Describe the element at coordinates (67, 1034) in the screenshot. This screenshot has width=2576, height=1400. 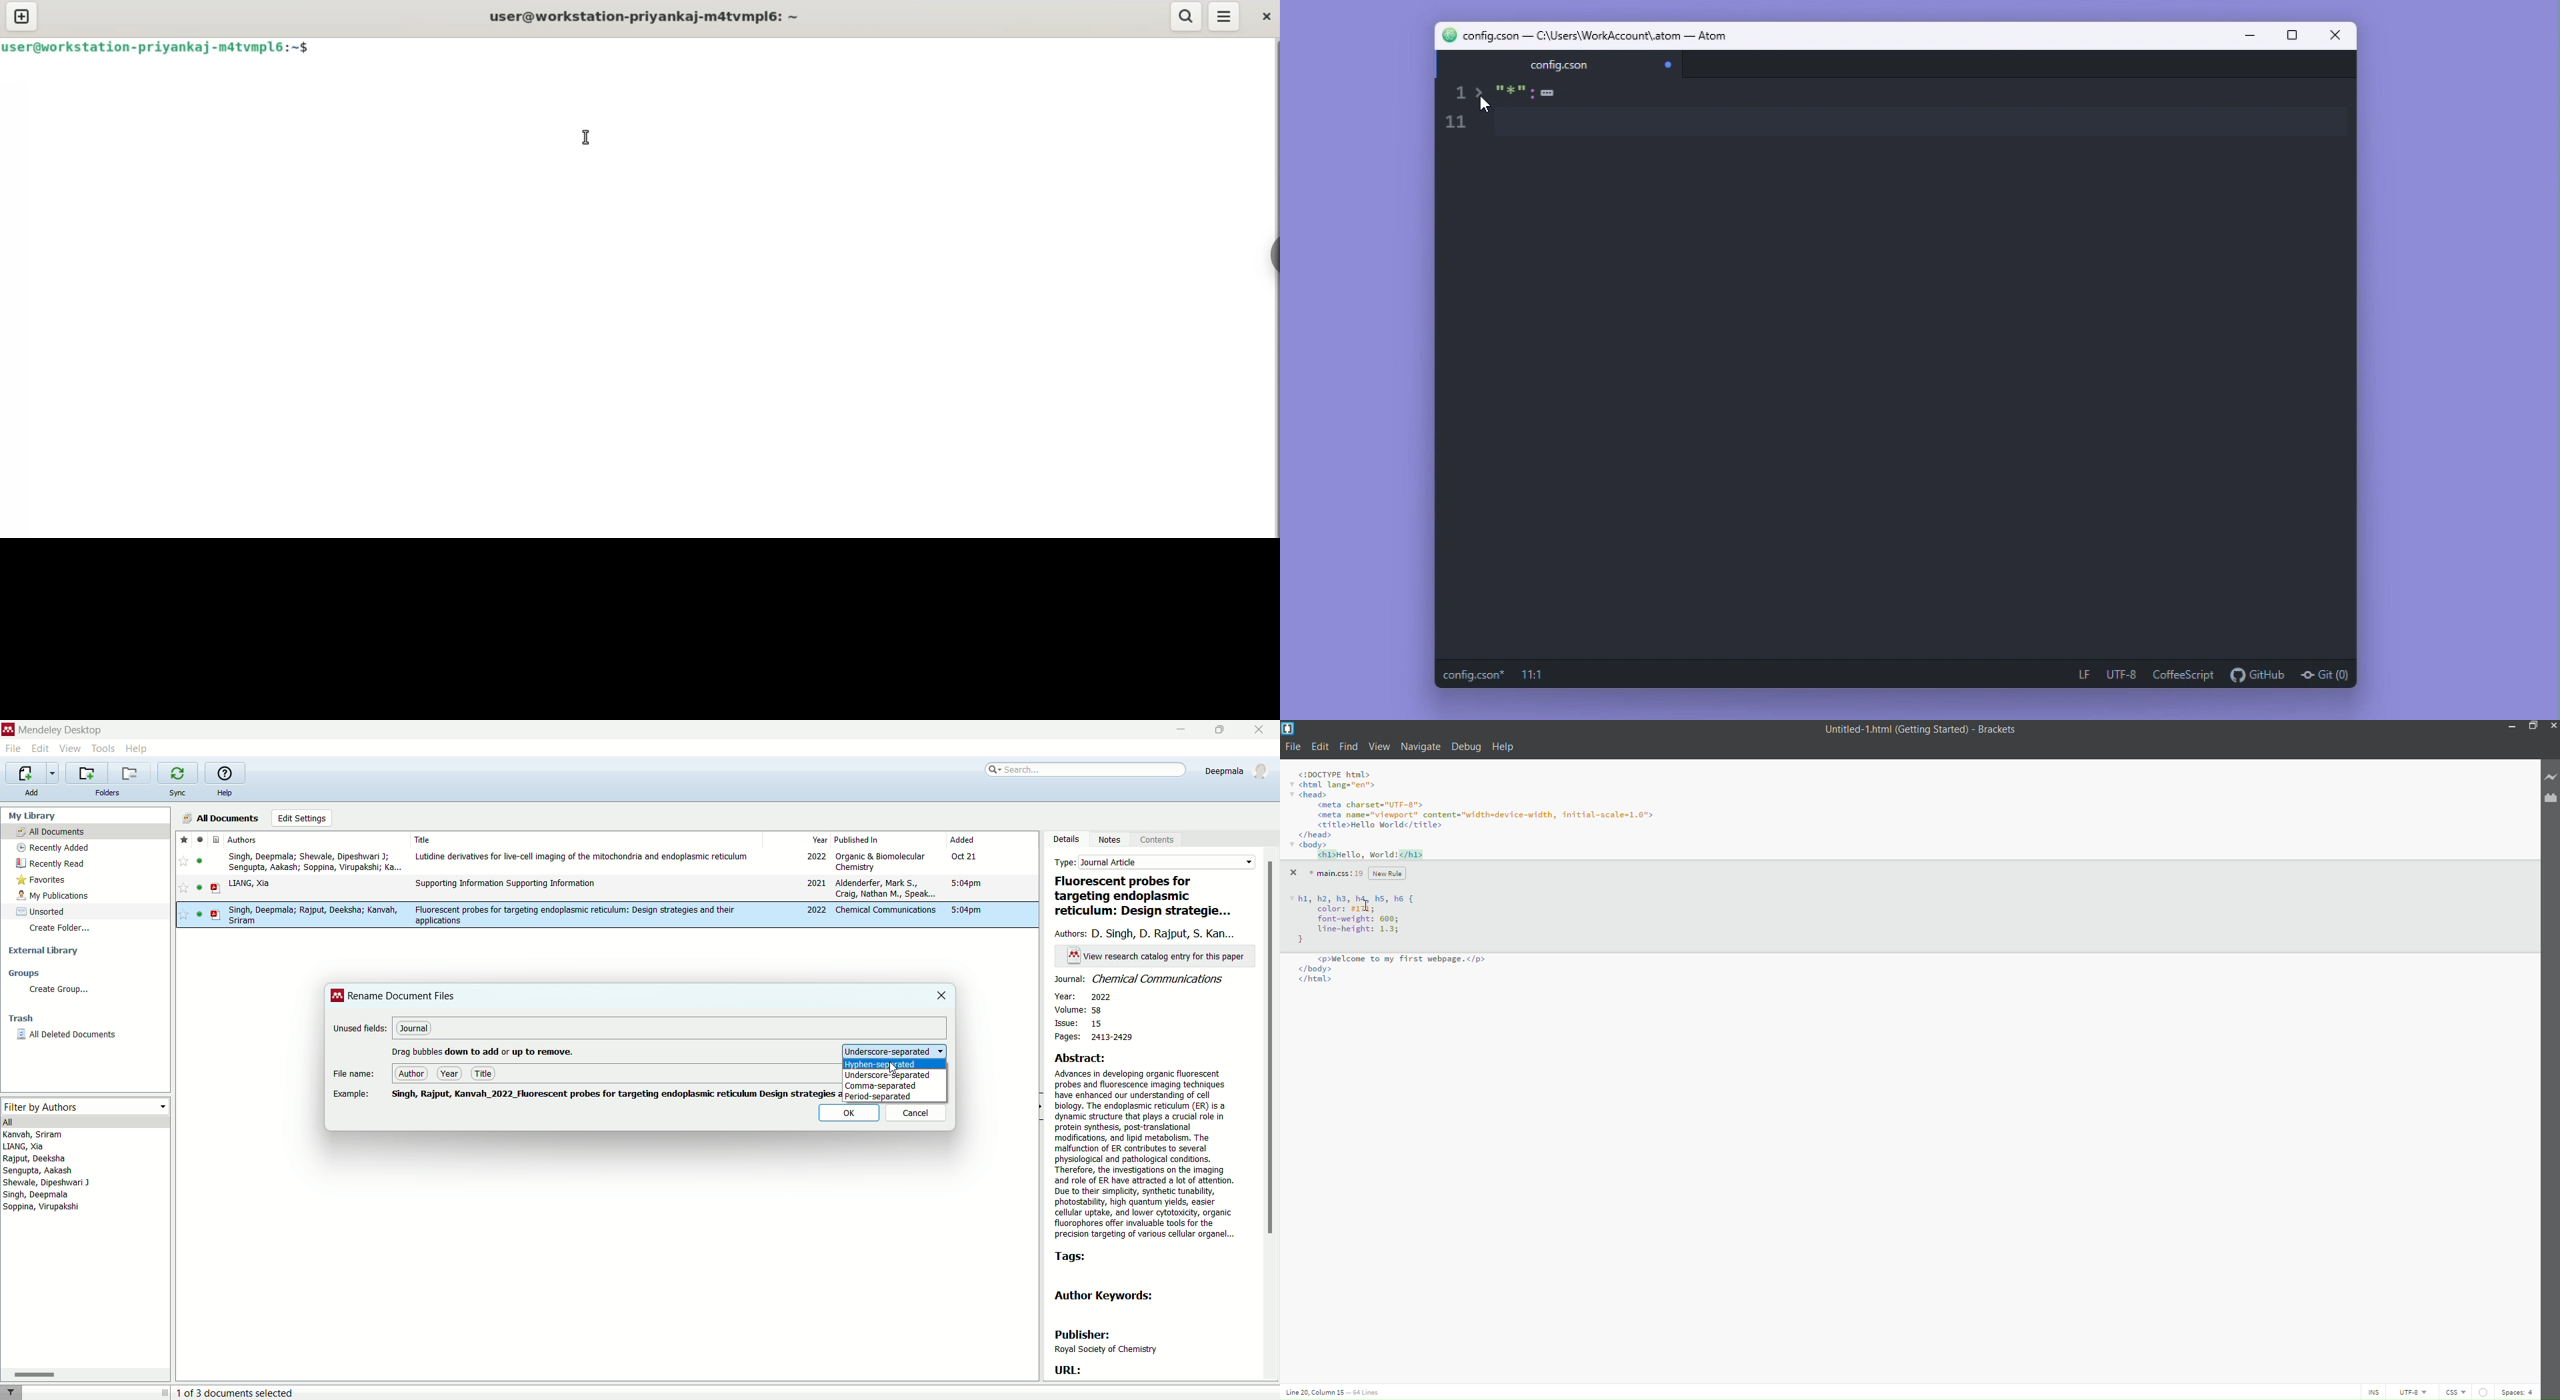
I see `all deleted documents` at that location.